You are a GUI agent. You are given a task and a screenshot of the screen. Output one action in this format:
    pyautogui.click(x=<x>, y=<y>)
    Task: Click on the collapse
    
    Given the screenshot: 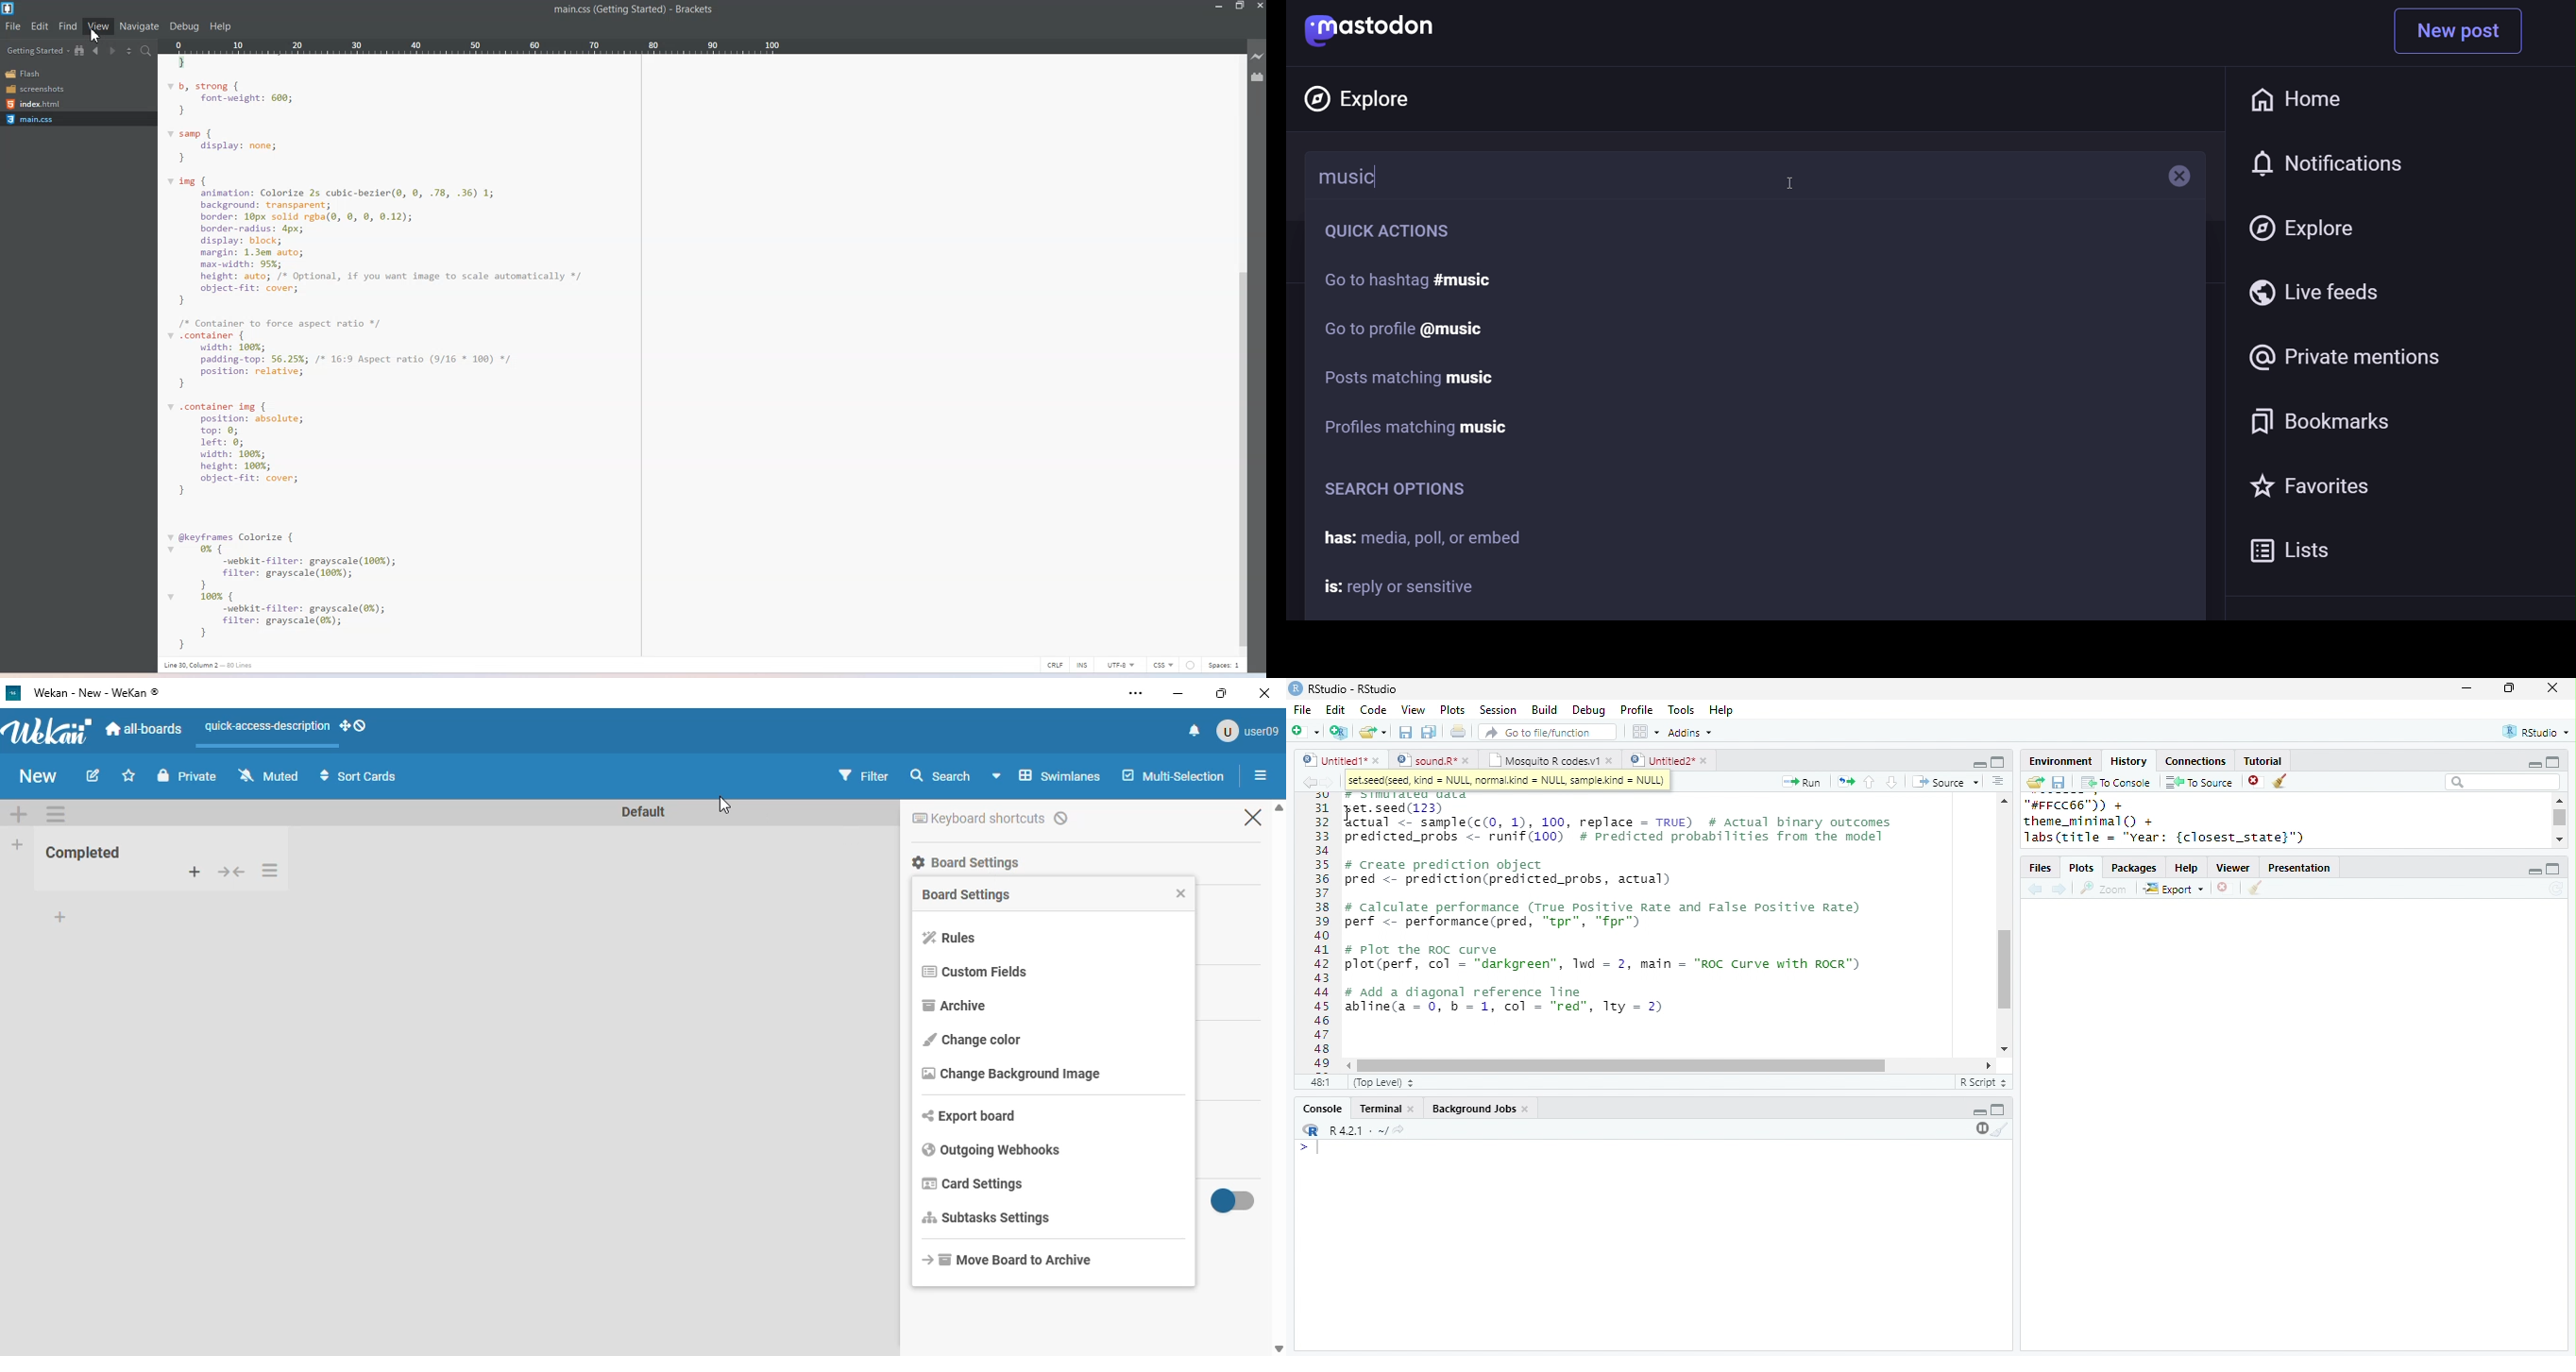 What is the action you would take?
    pyautogui.click(x=232, y=872)
    